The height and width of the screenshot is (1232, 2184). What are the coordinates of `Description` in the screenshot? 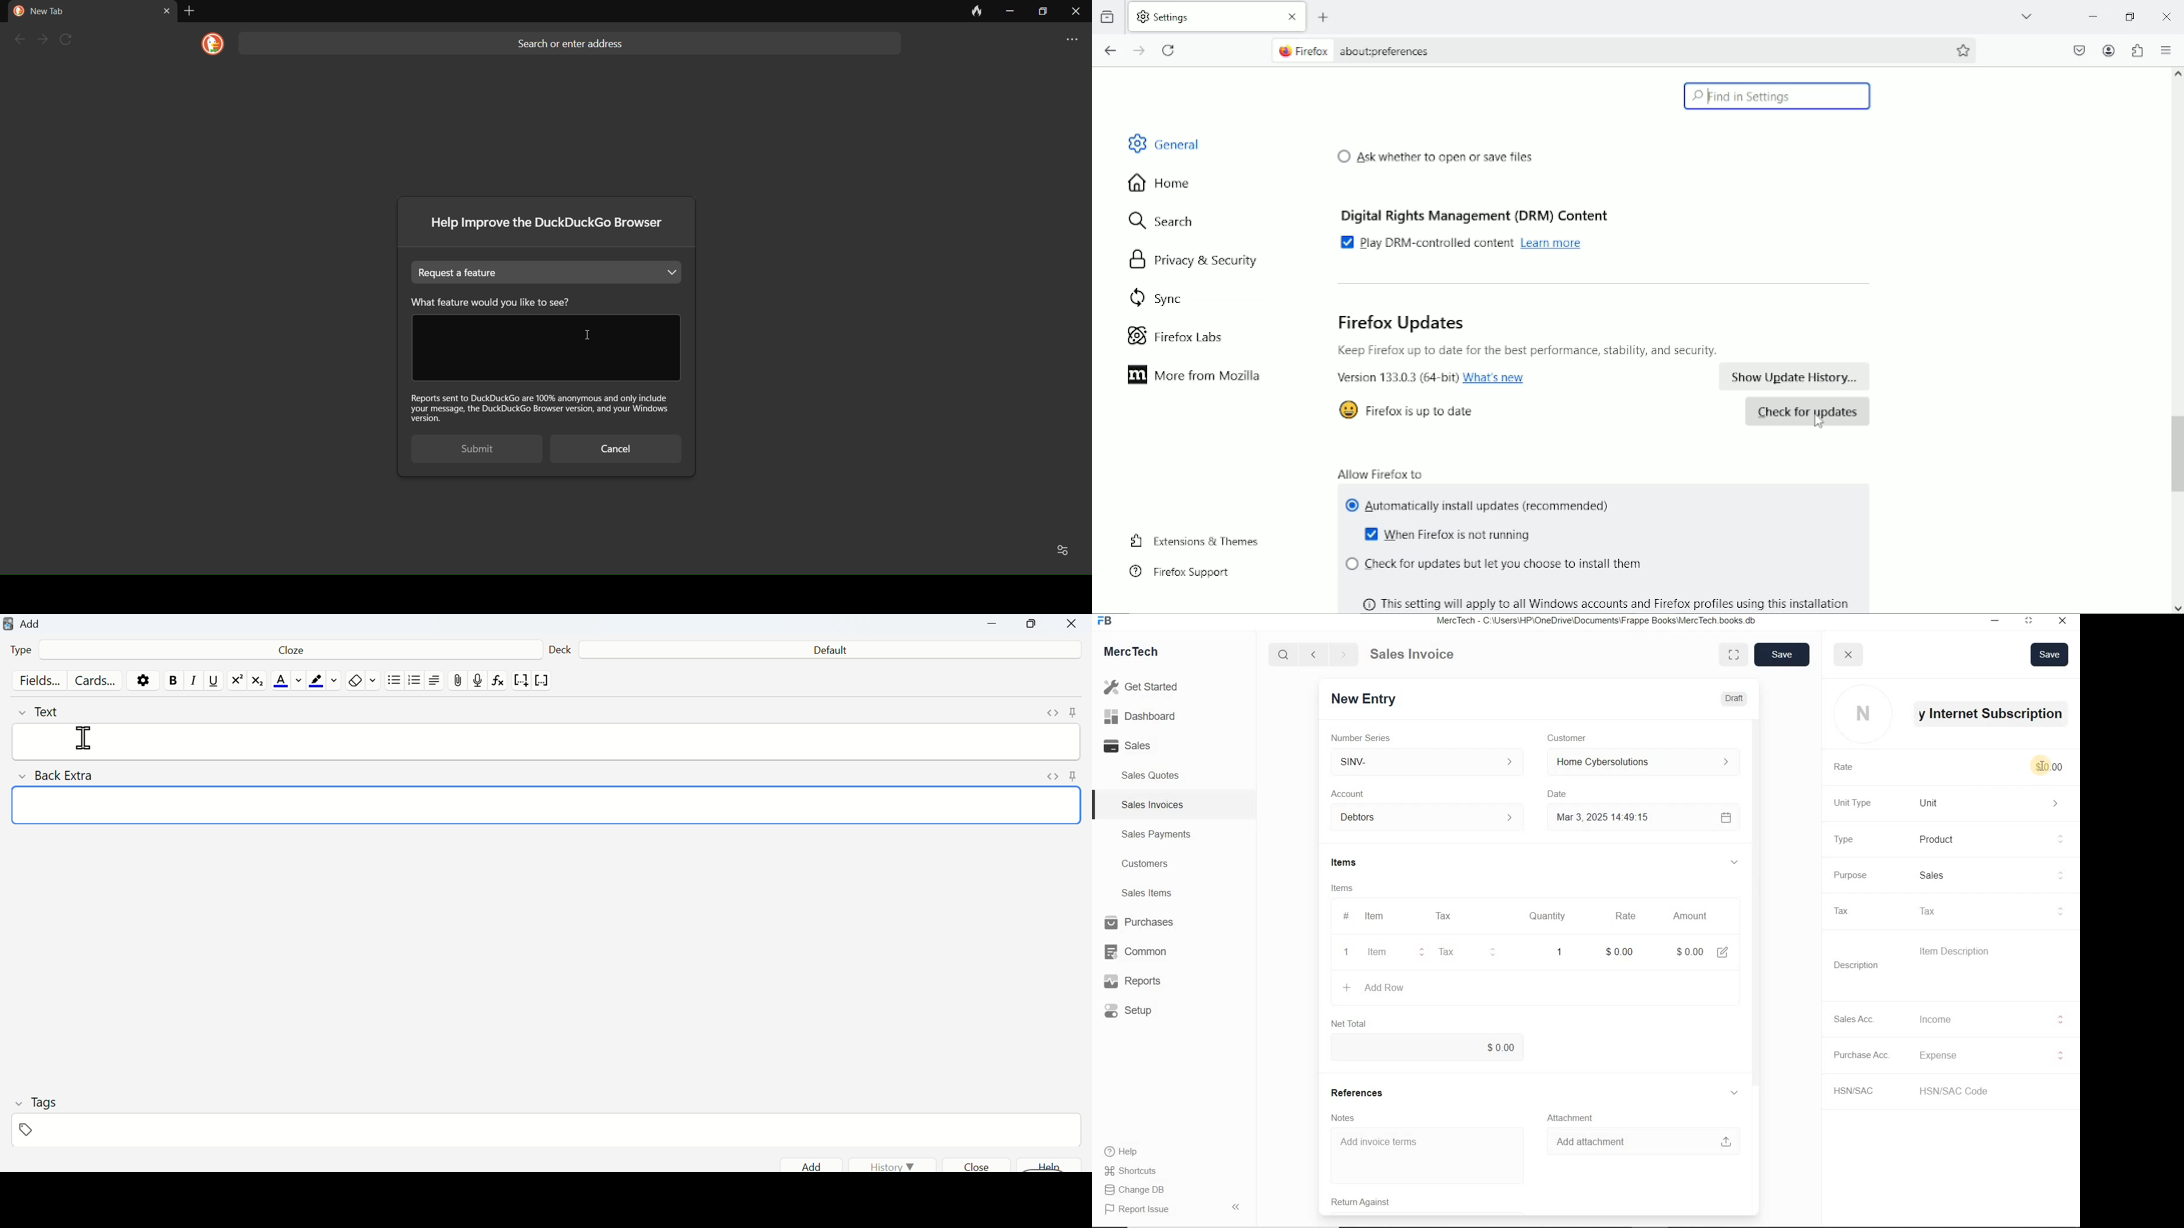 It's located at (1857, 965).